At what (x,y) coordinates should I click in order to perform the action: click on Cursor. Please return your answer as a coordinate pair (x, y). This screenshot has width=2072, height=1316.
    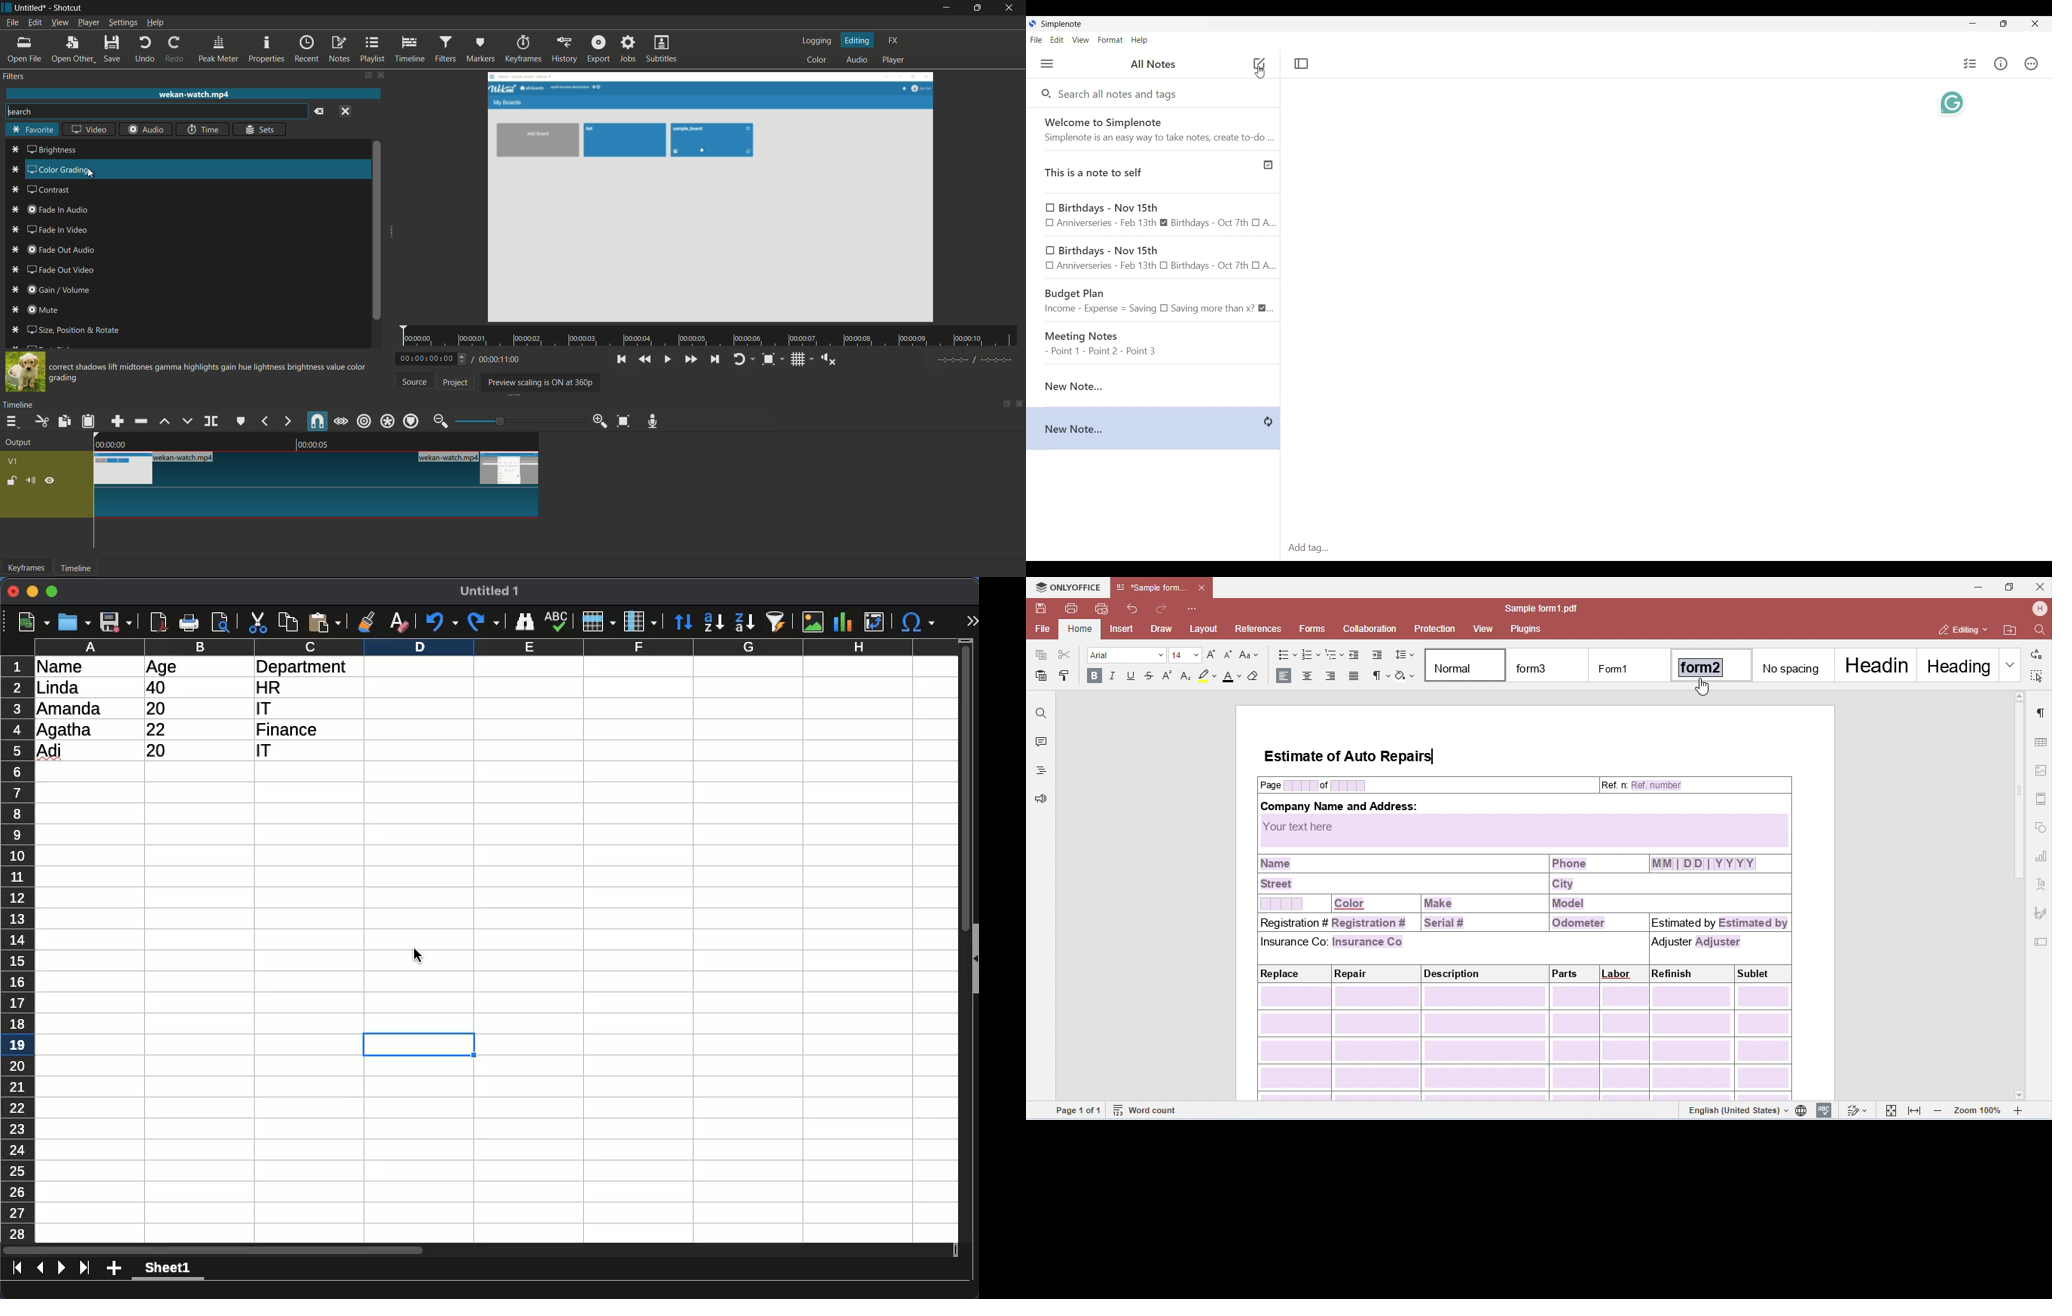
    Looking at the image, I should click on (94, 173).